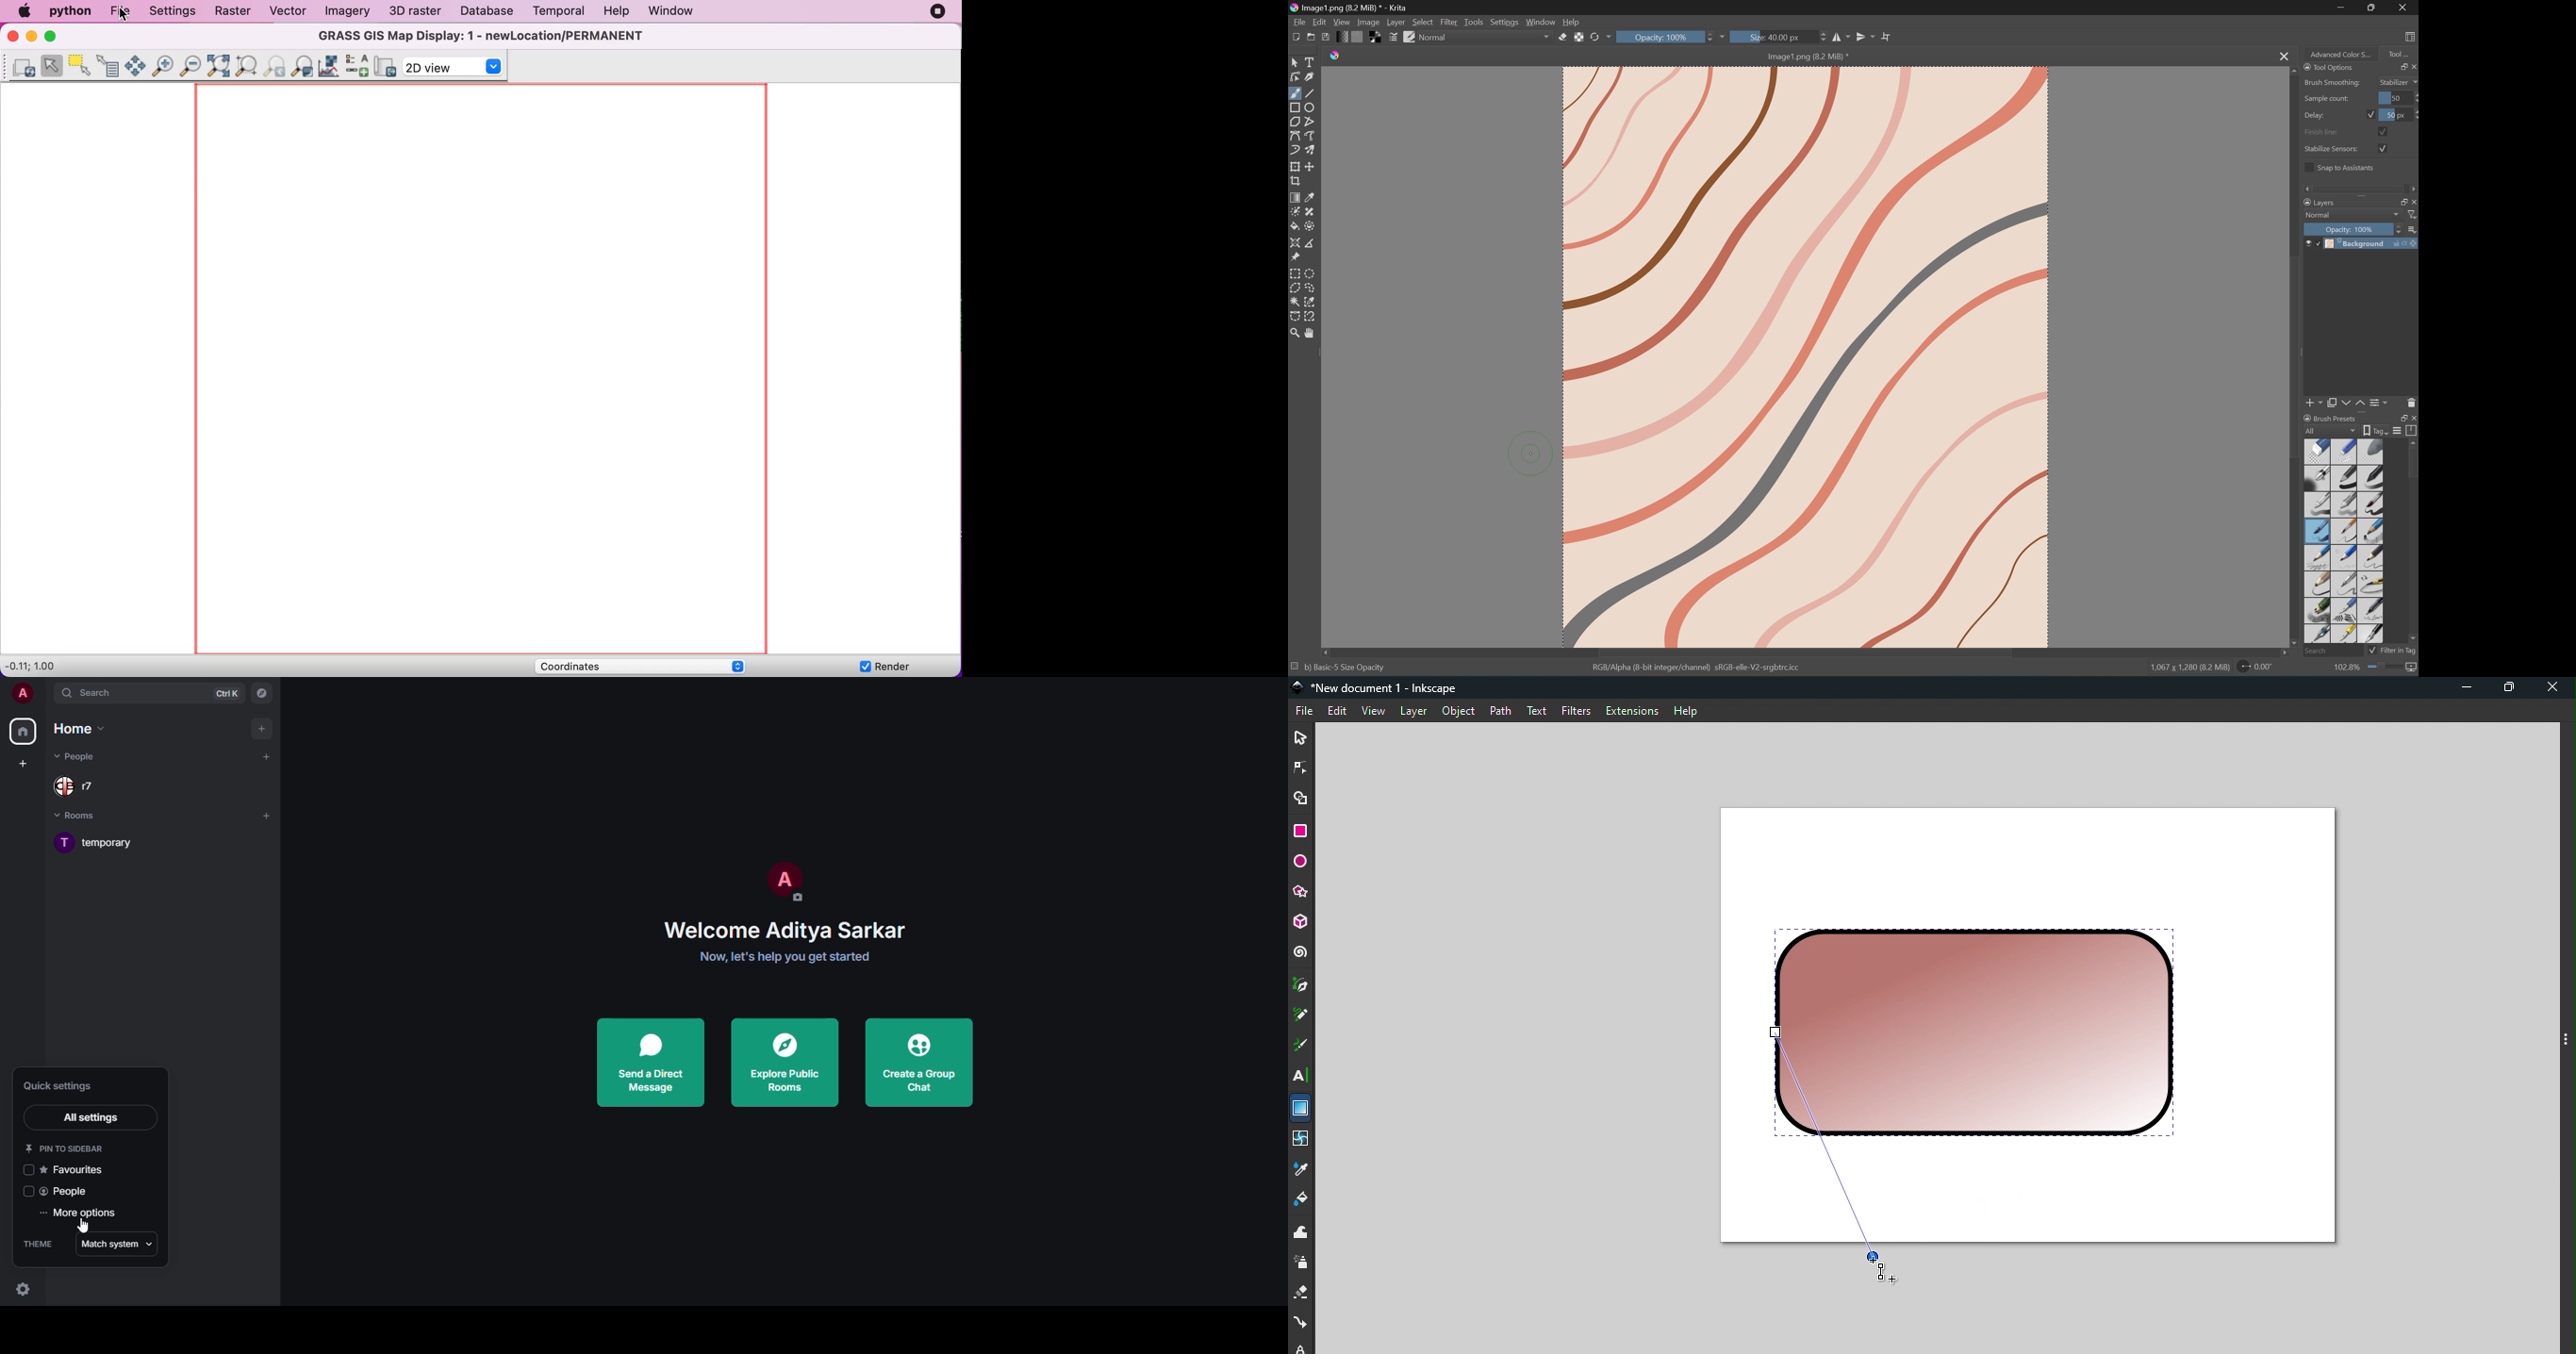 The height and width of the screenshot is (1372, 2576). What do you see at coordinates (2400, 418) in the screenshot?
I see `Restore Down` at bounding box center [2400, 418].